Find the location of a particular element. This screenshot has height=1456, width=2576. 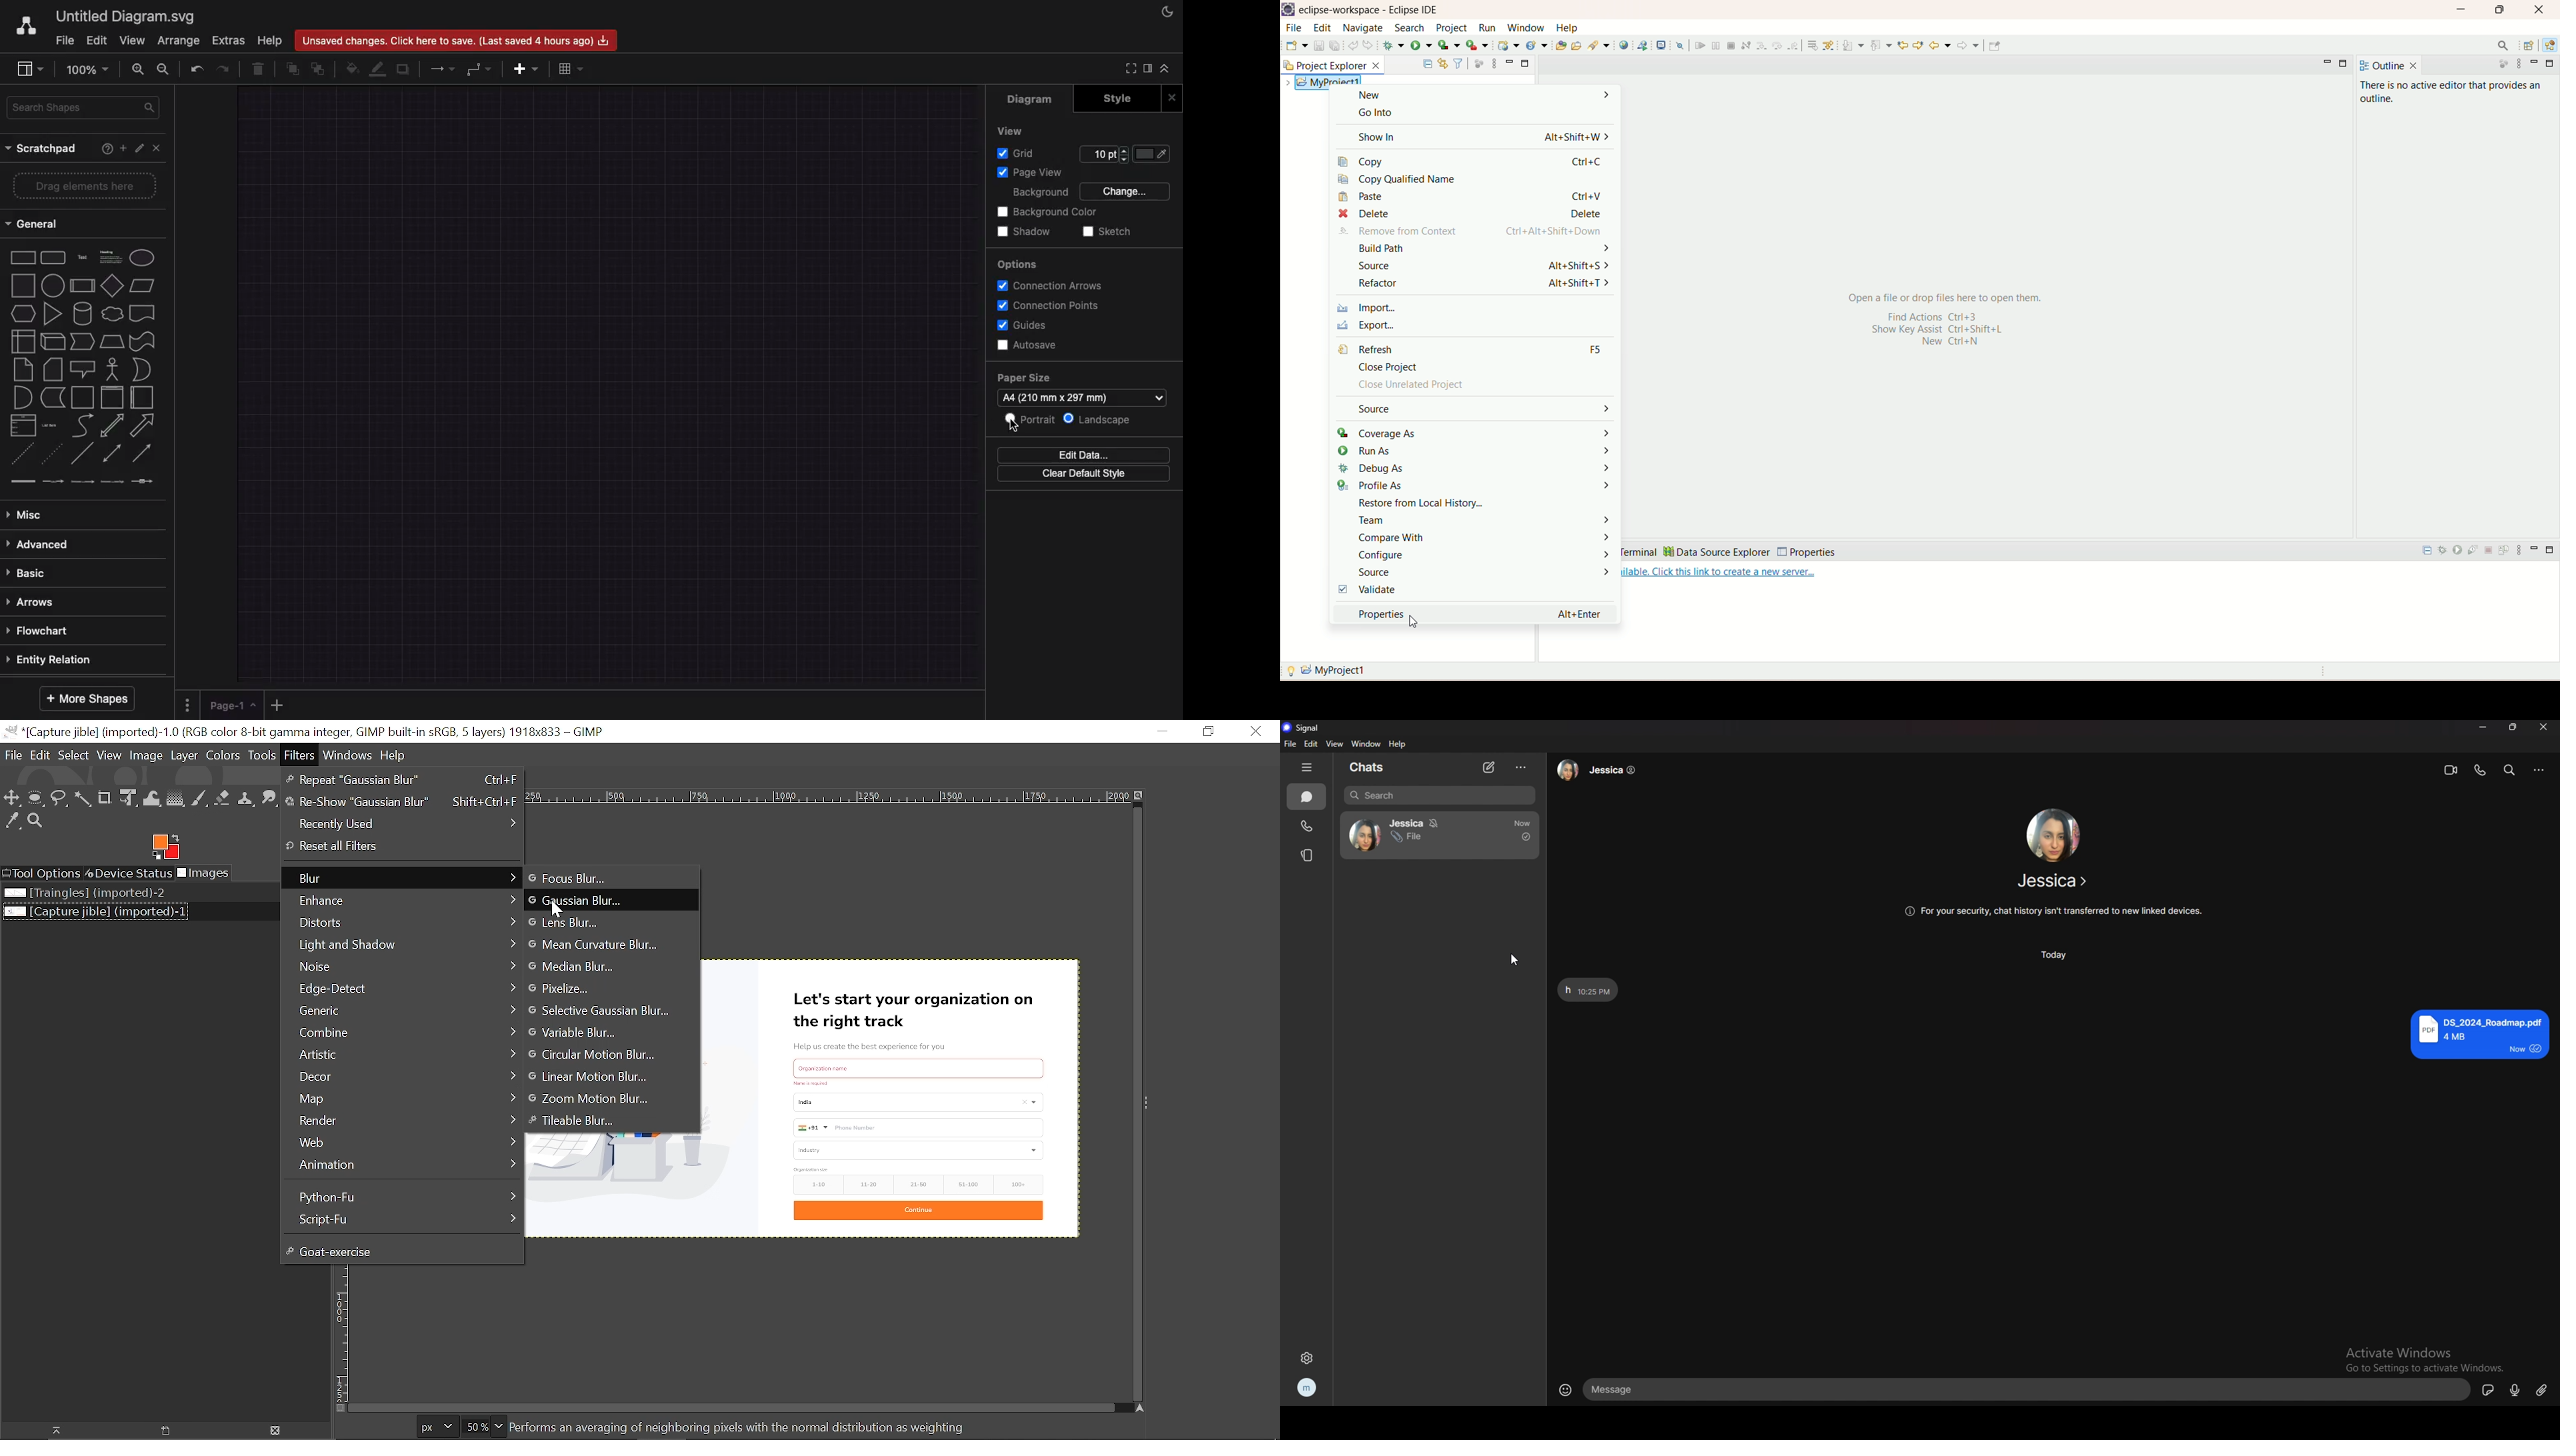

text input is located at coordinates (2028, 1391).